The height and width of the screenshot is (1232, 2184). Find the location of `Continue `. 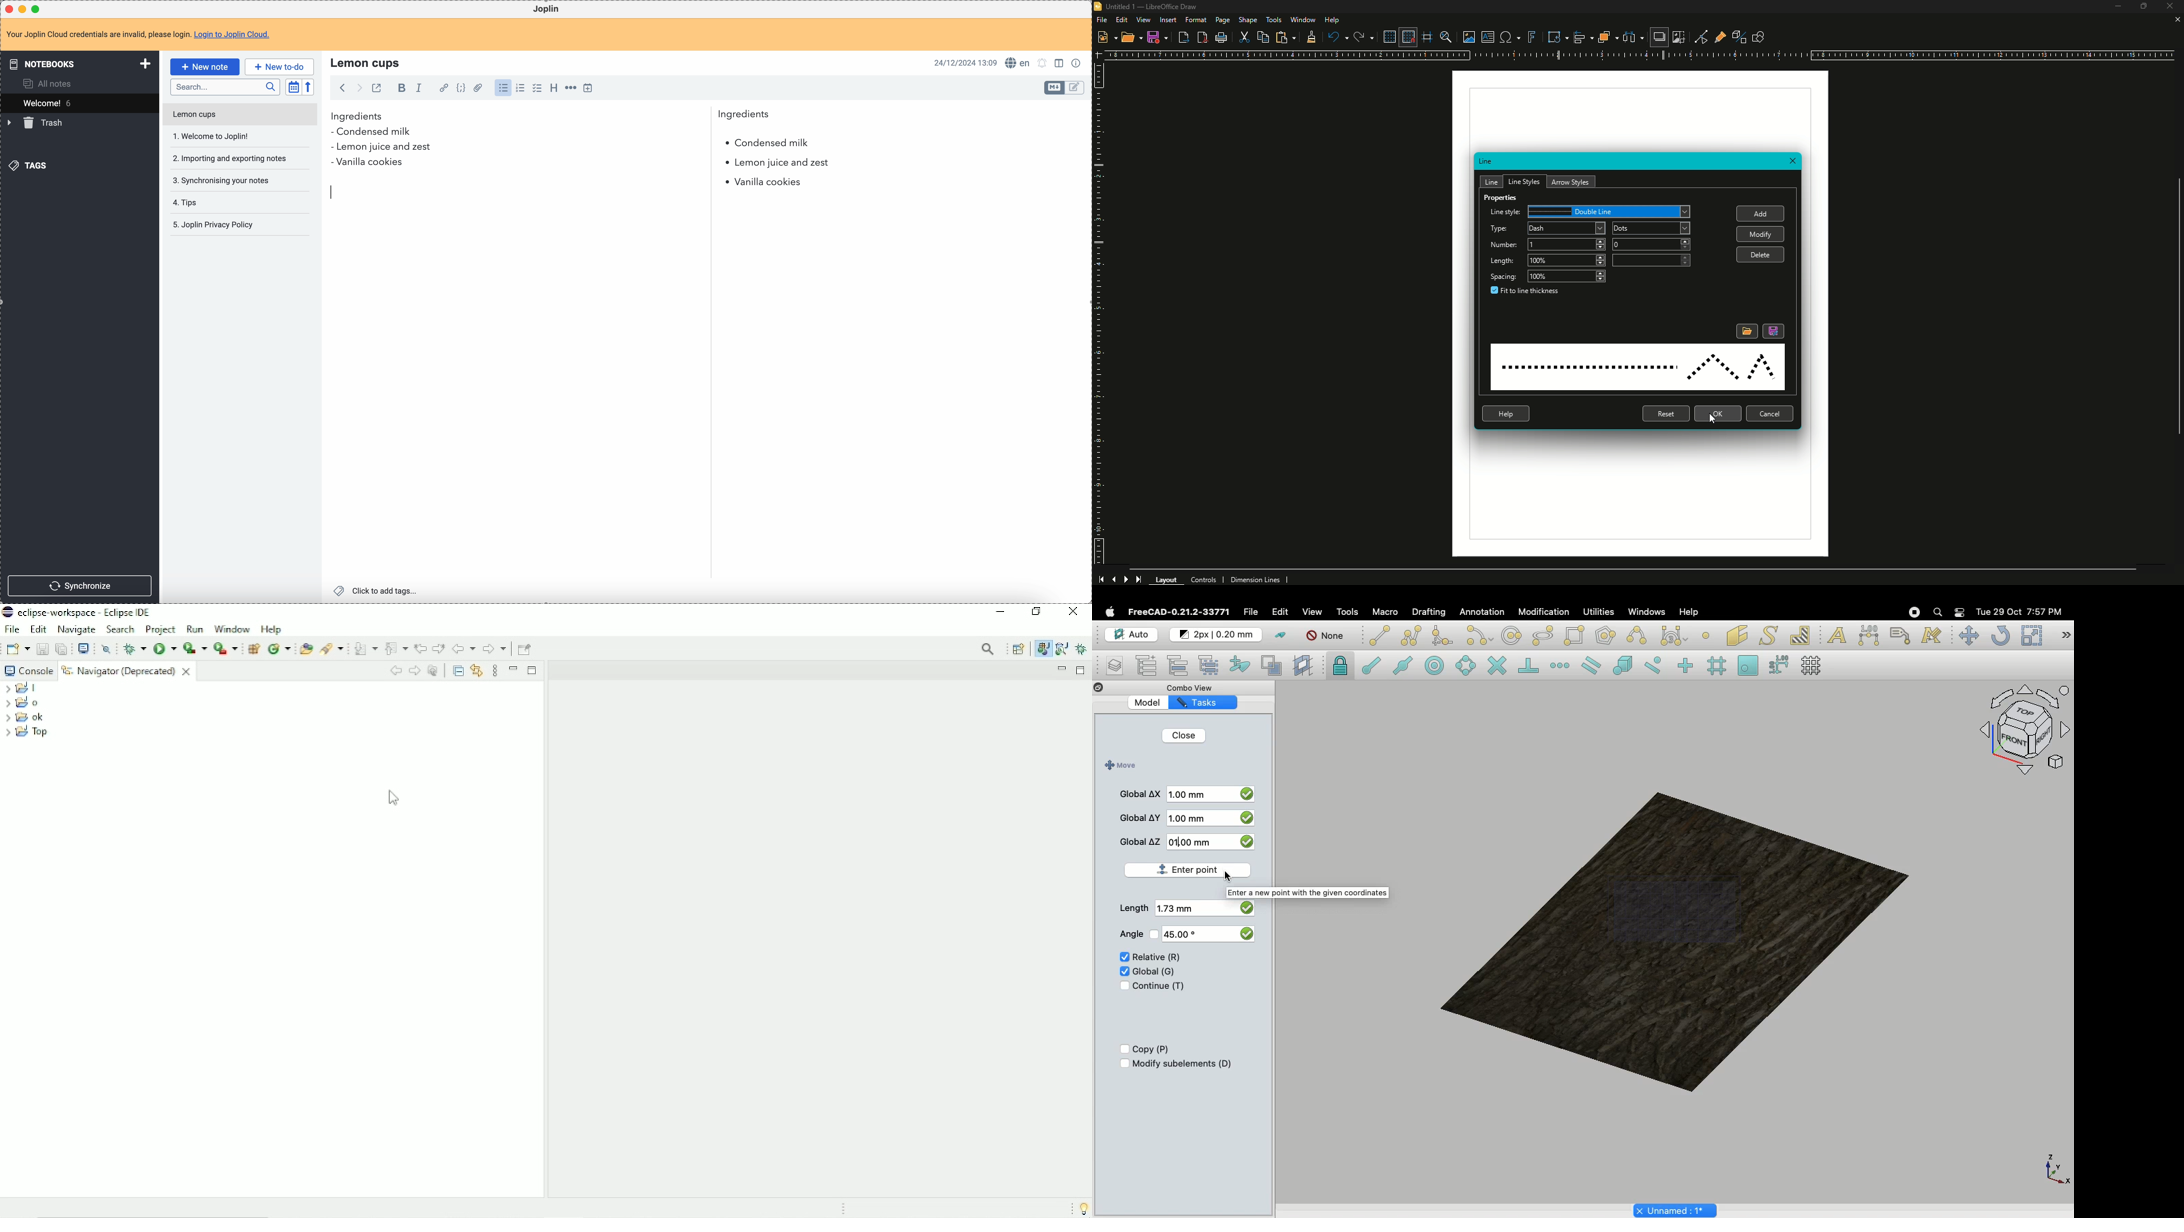

Continue  is located at coordinates (1159, 986).